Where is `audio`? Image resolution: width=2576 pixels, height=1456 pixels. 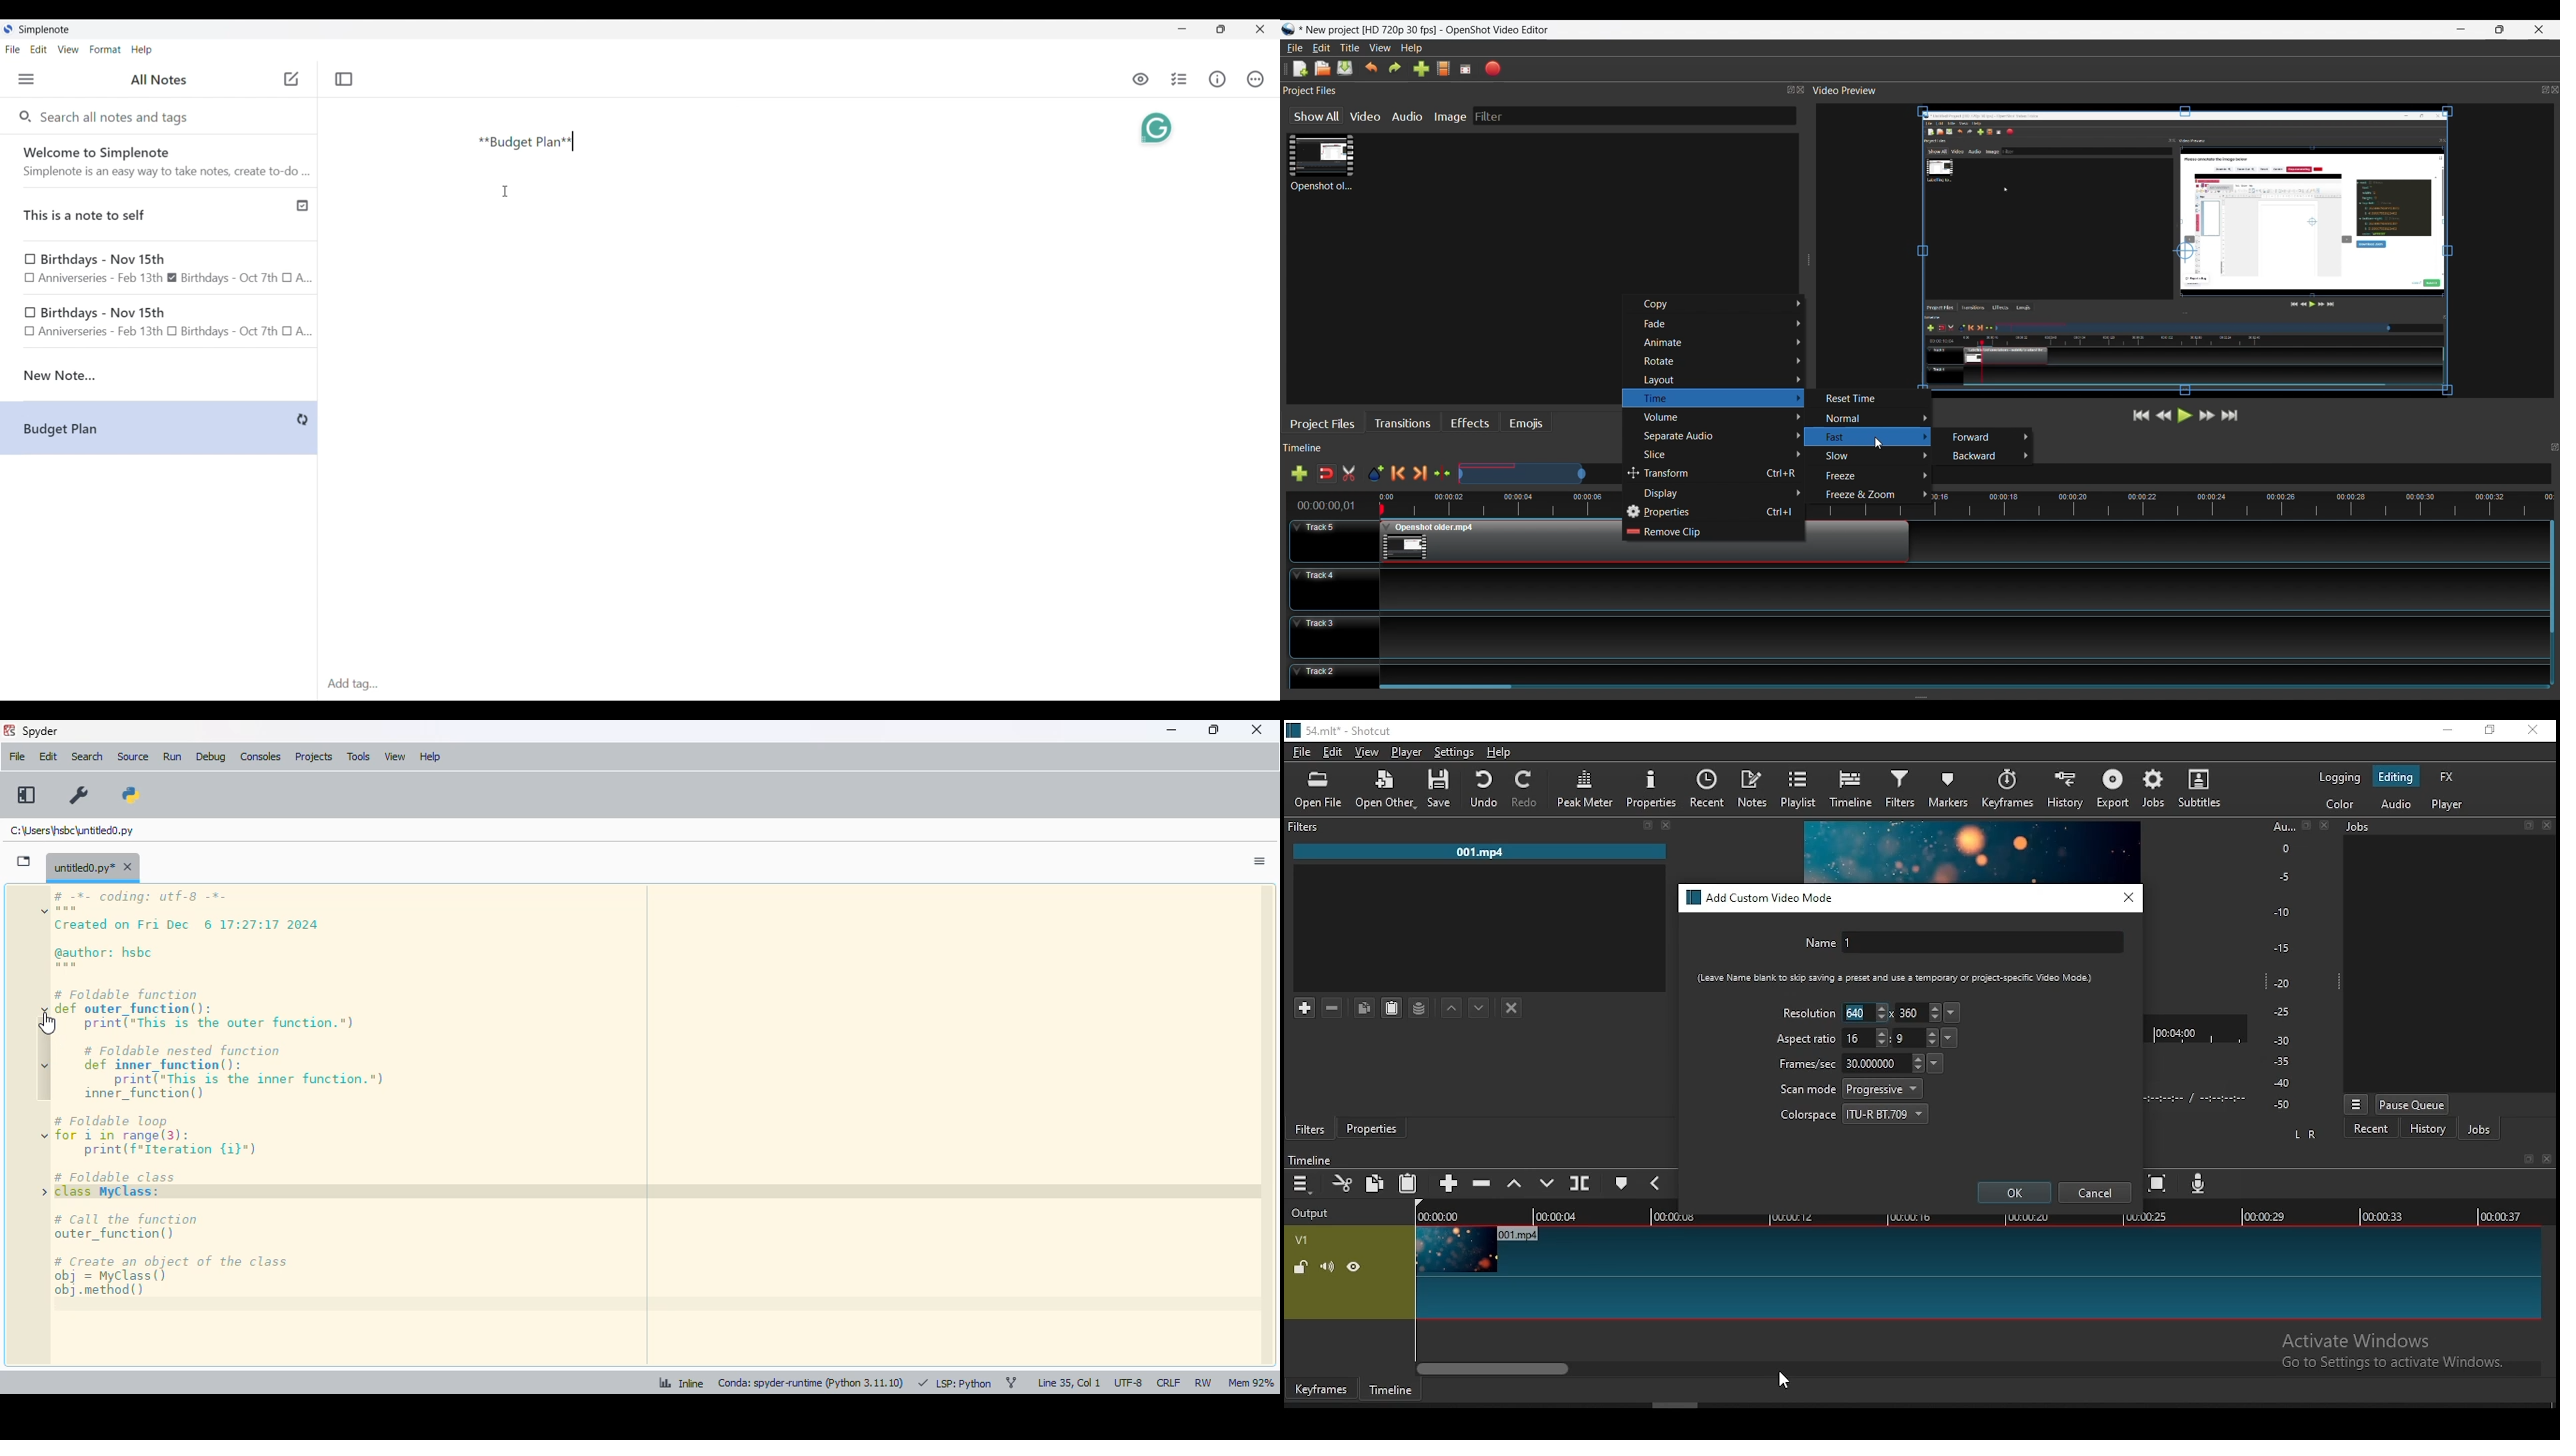
audio is located at coordinates (2395, 803).